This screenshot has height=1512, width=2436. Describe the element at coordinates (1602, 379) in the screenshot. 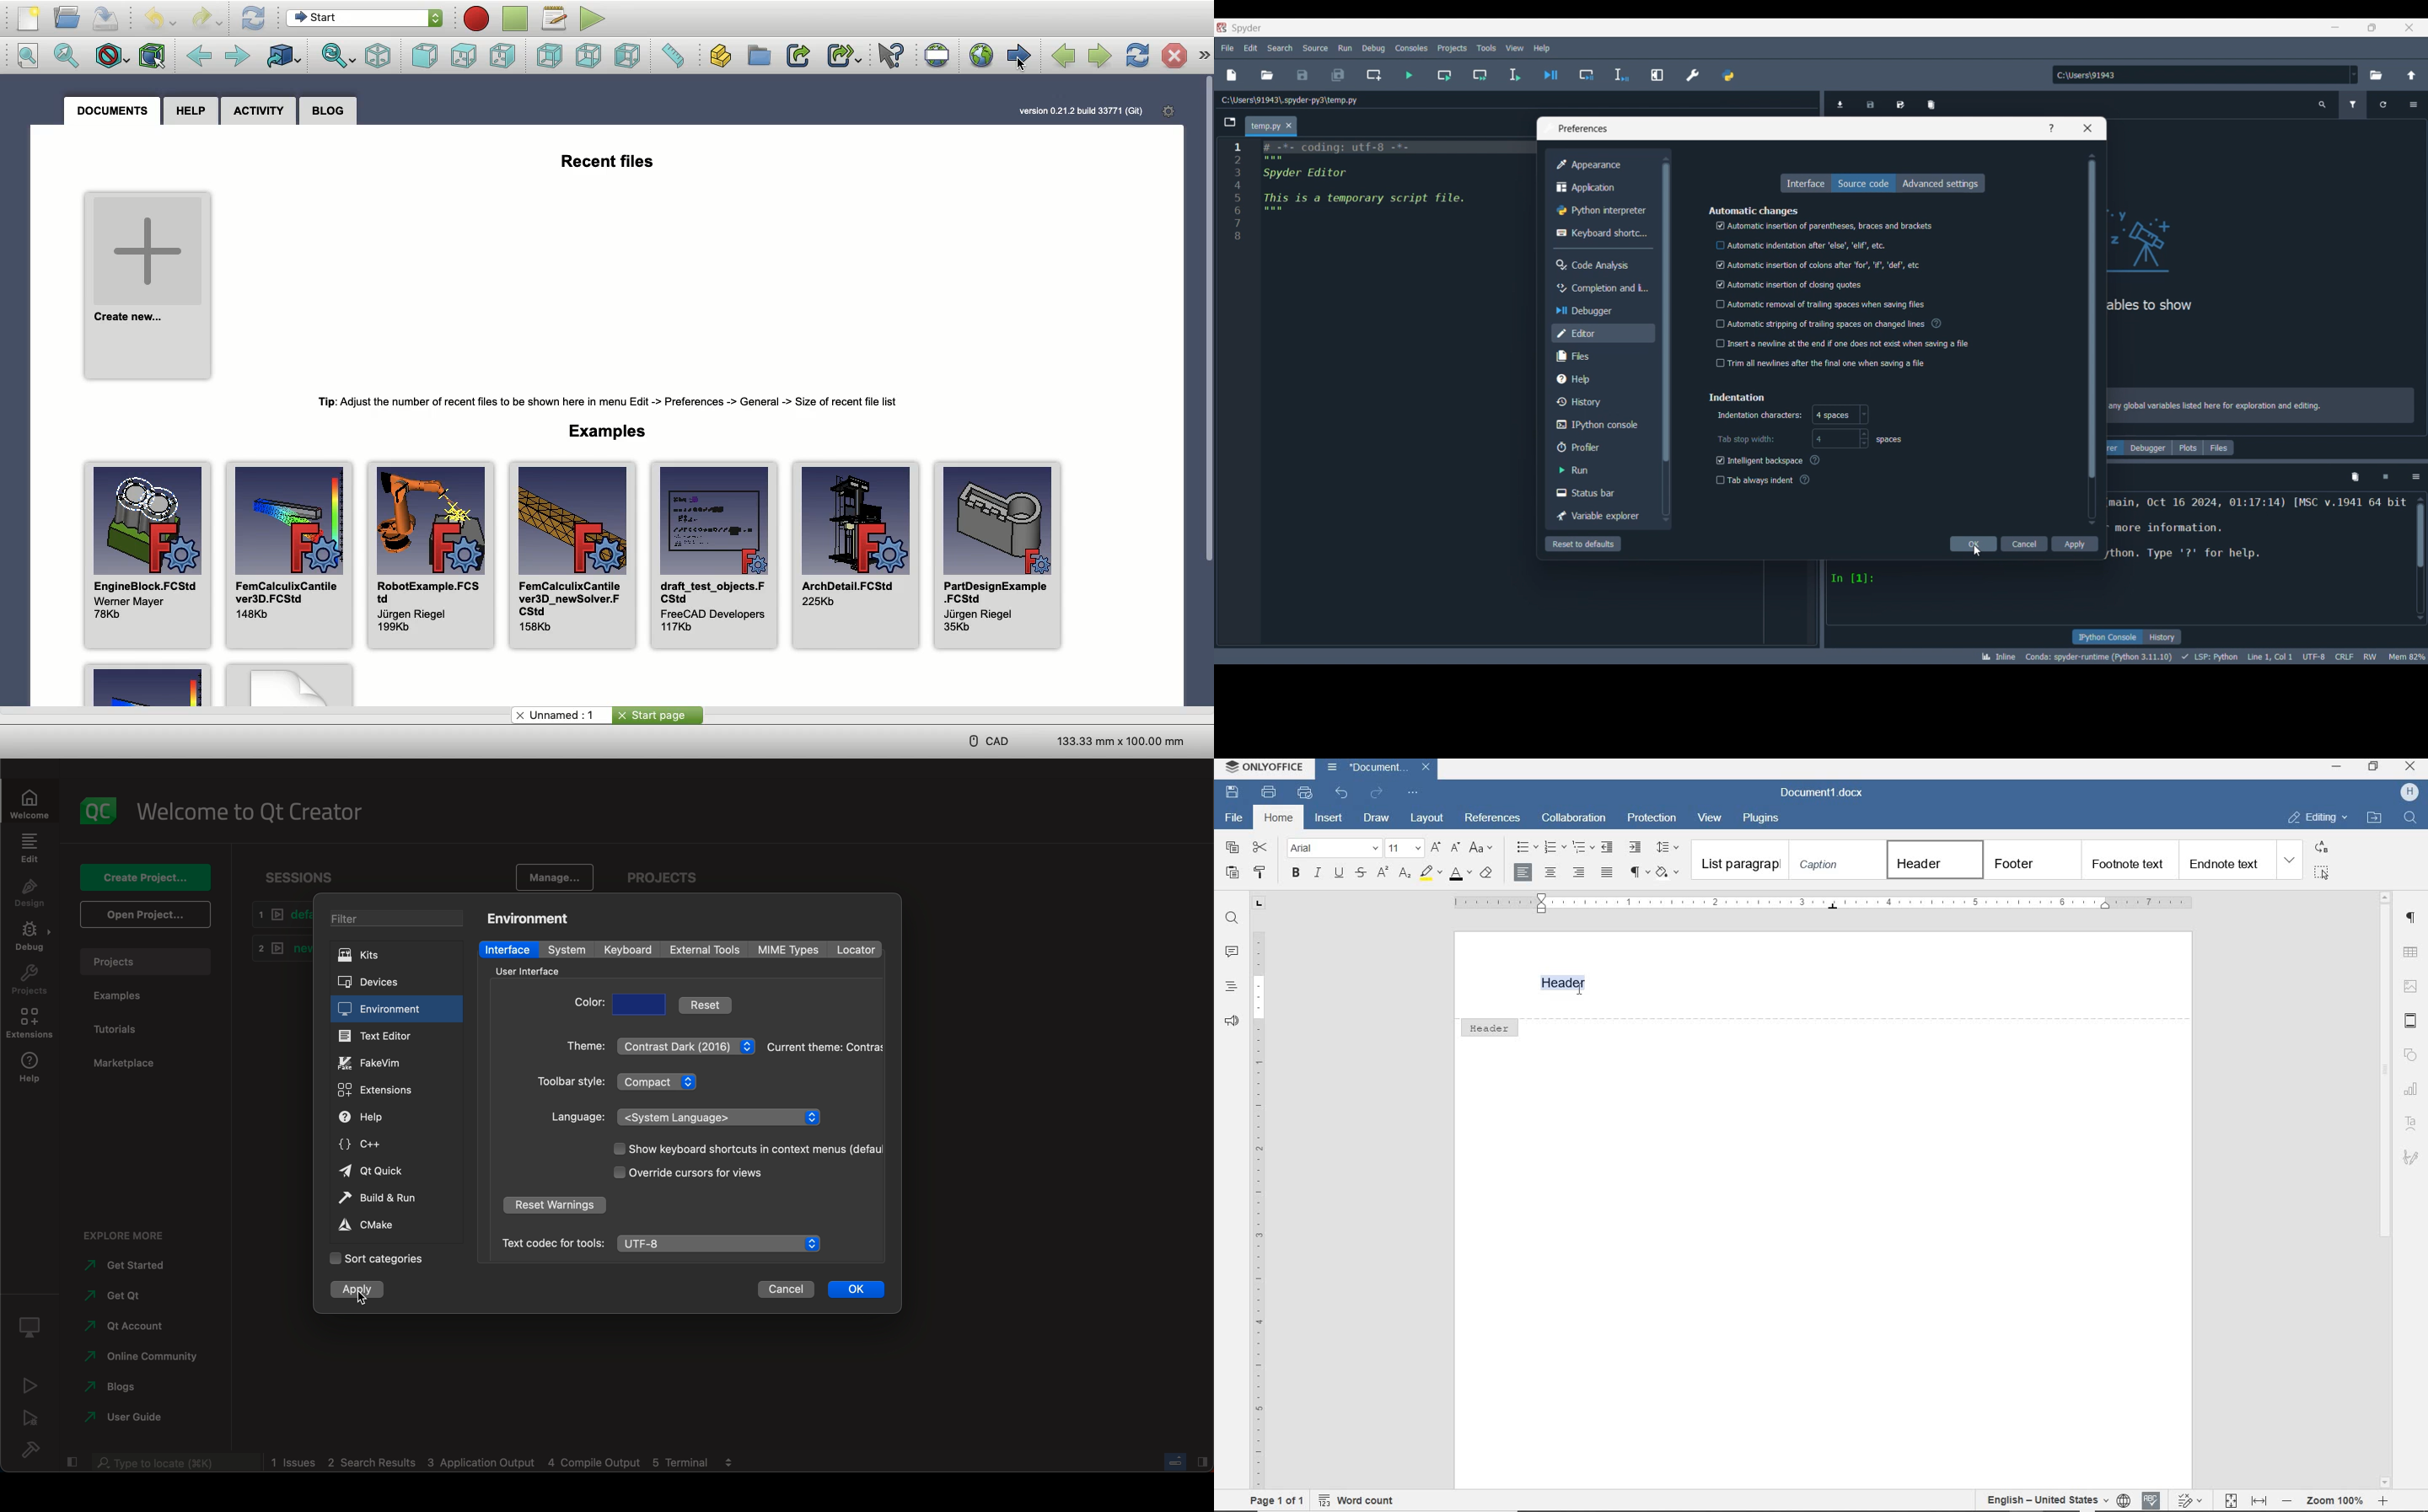

I see `Help` at that location.